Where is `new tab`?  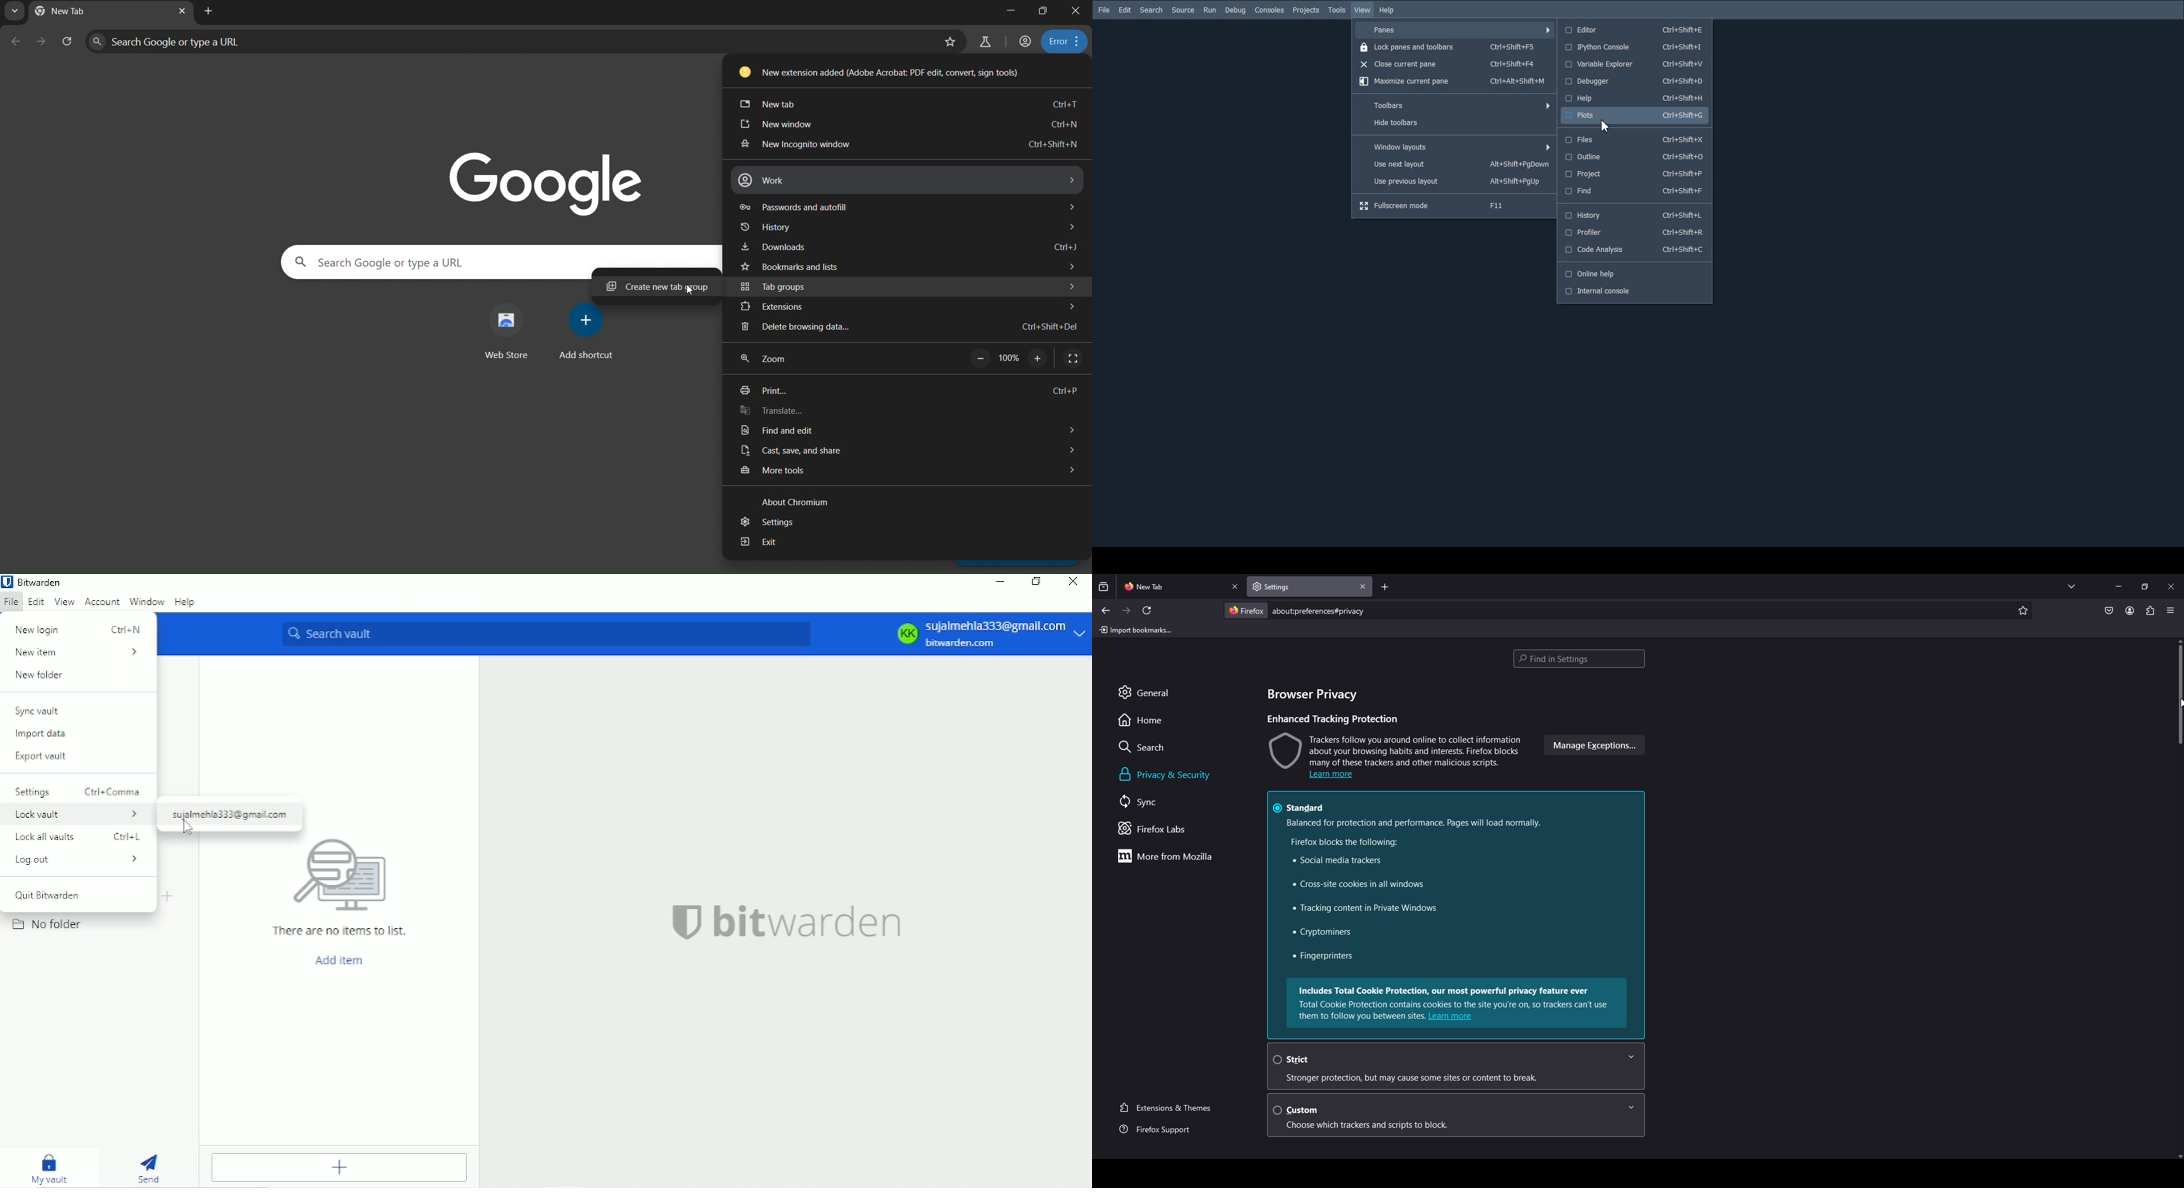
new tab is located at coordinates (1172, 585).